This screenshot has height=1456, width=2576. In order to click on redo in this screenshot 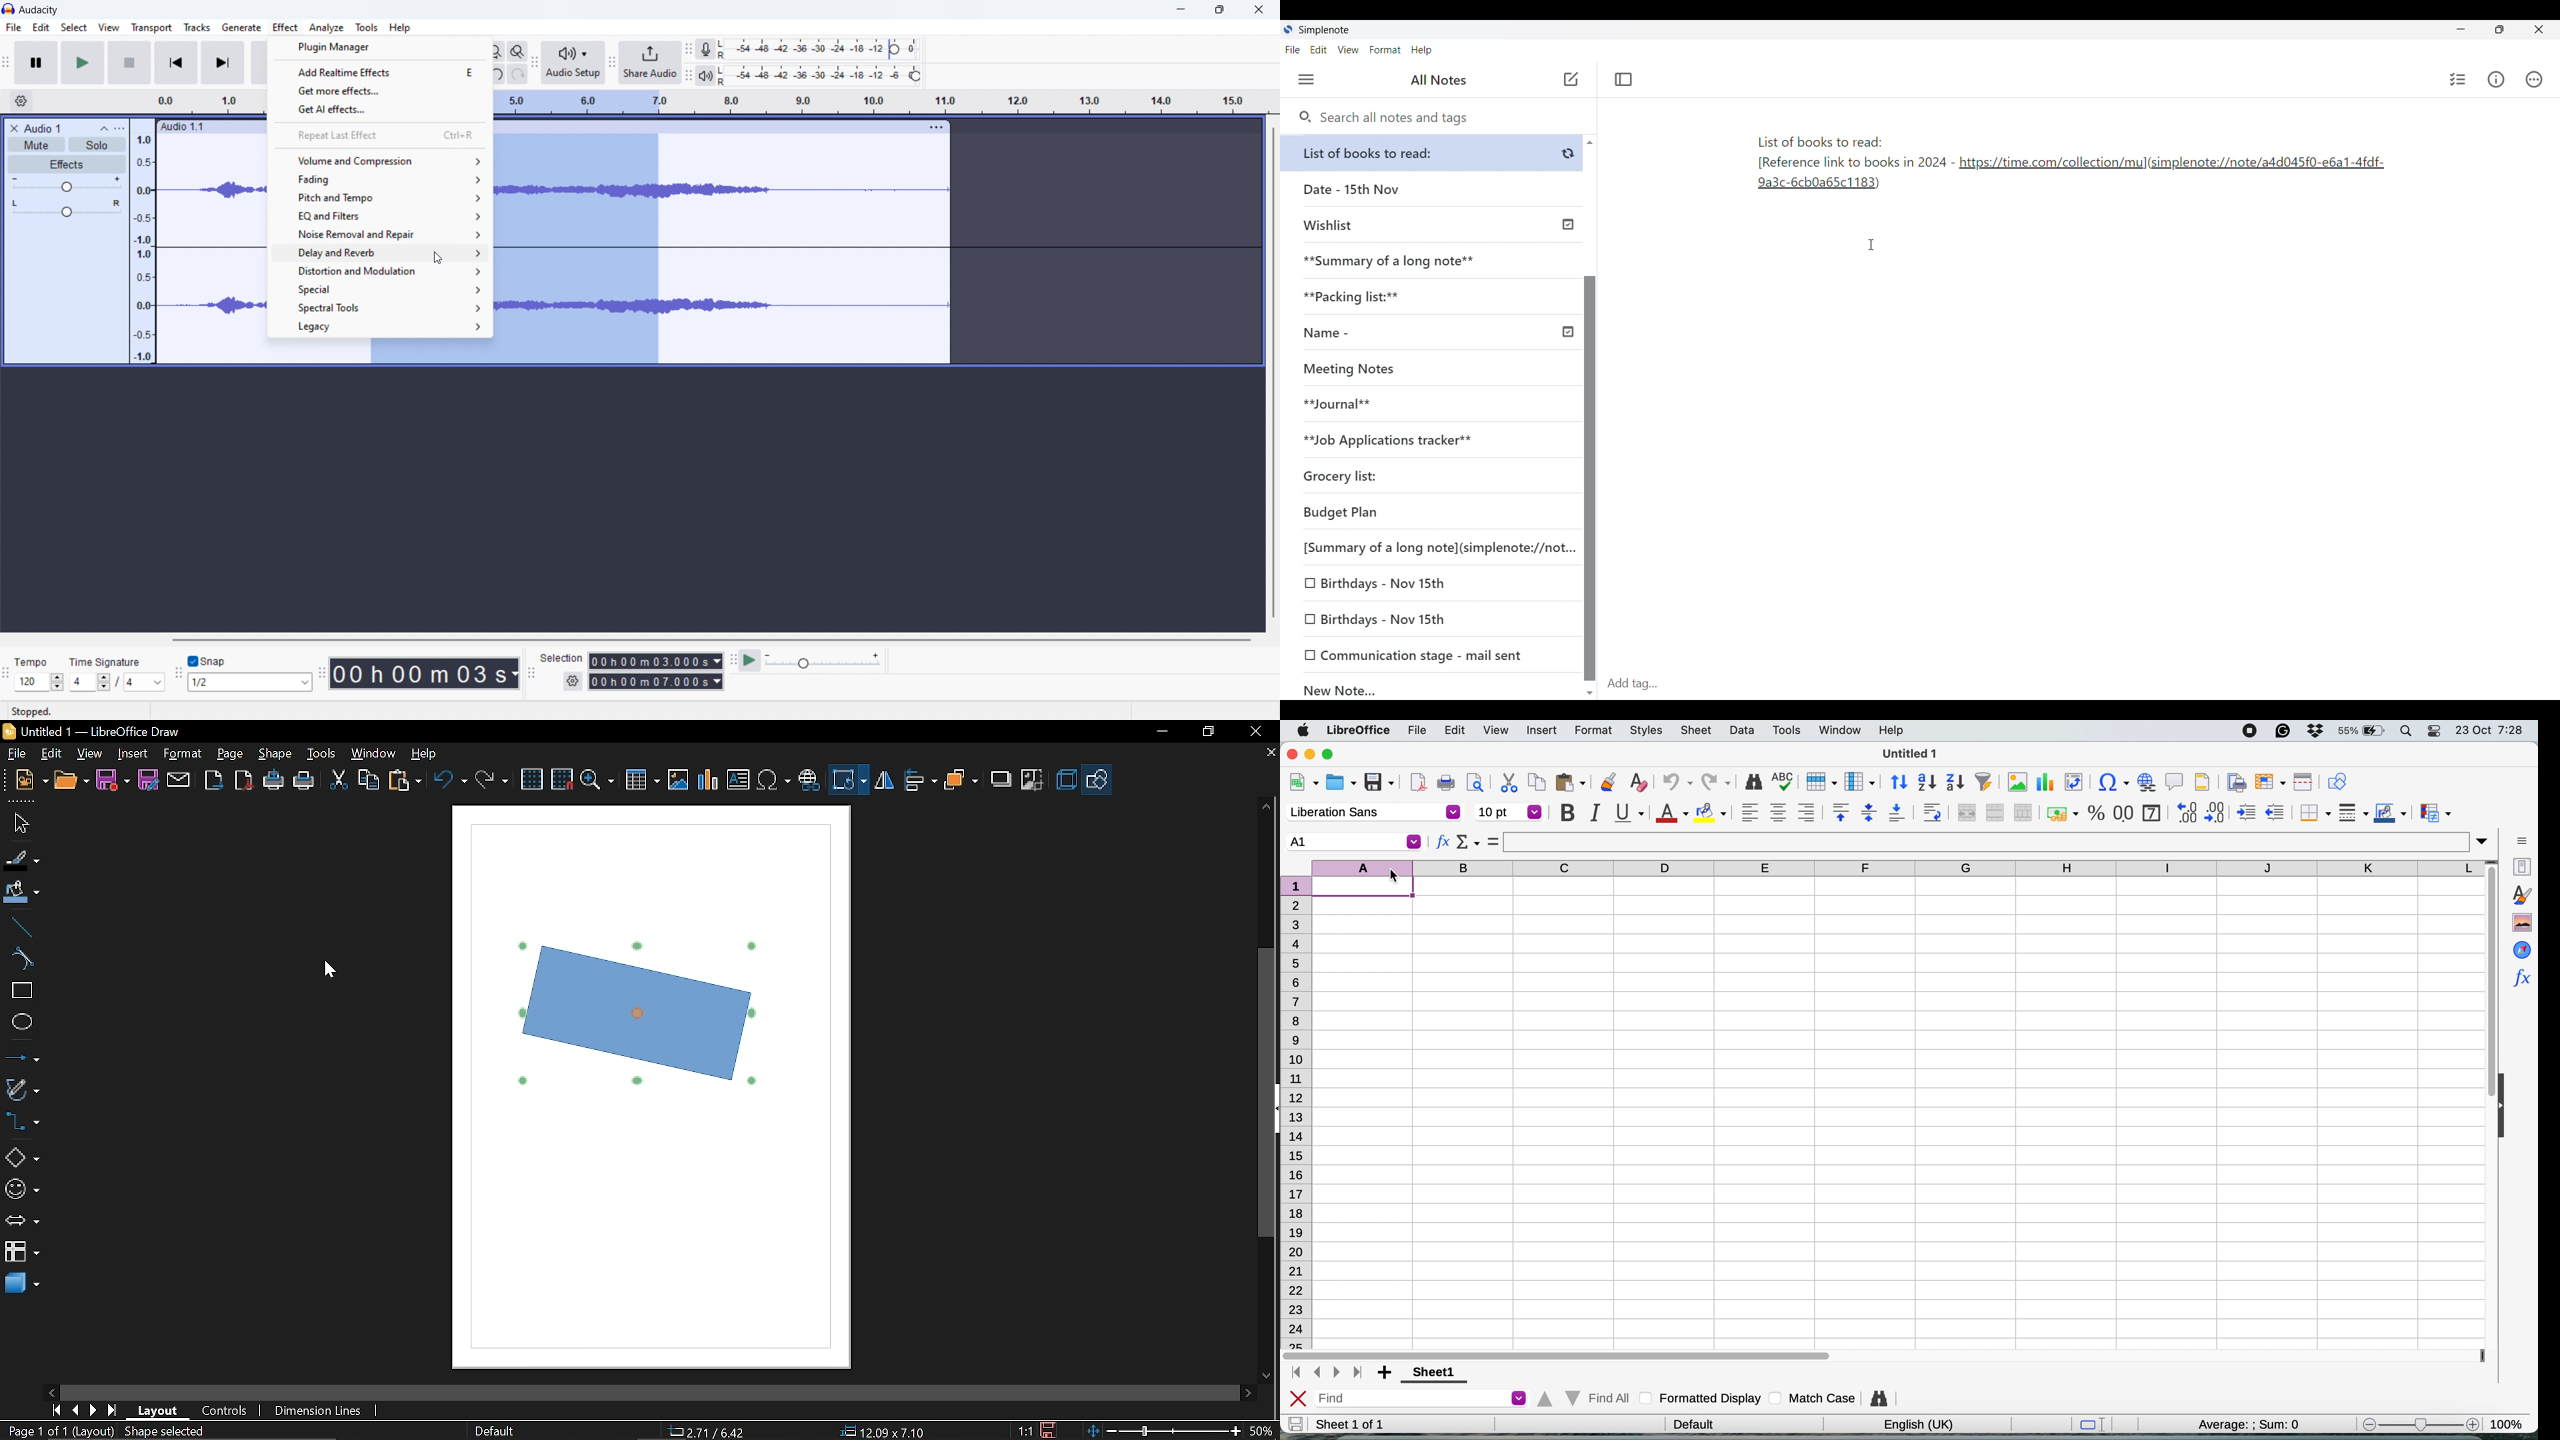, I will do `click(518, 73)`.